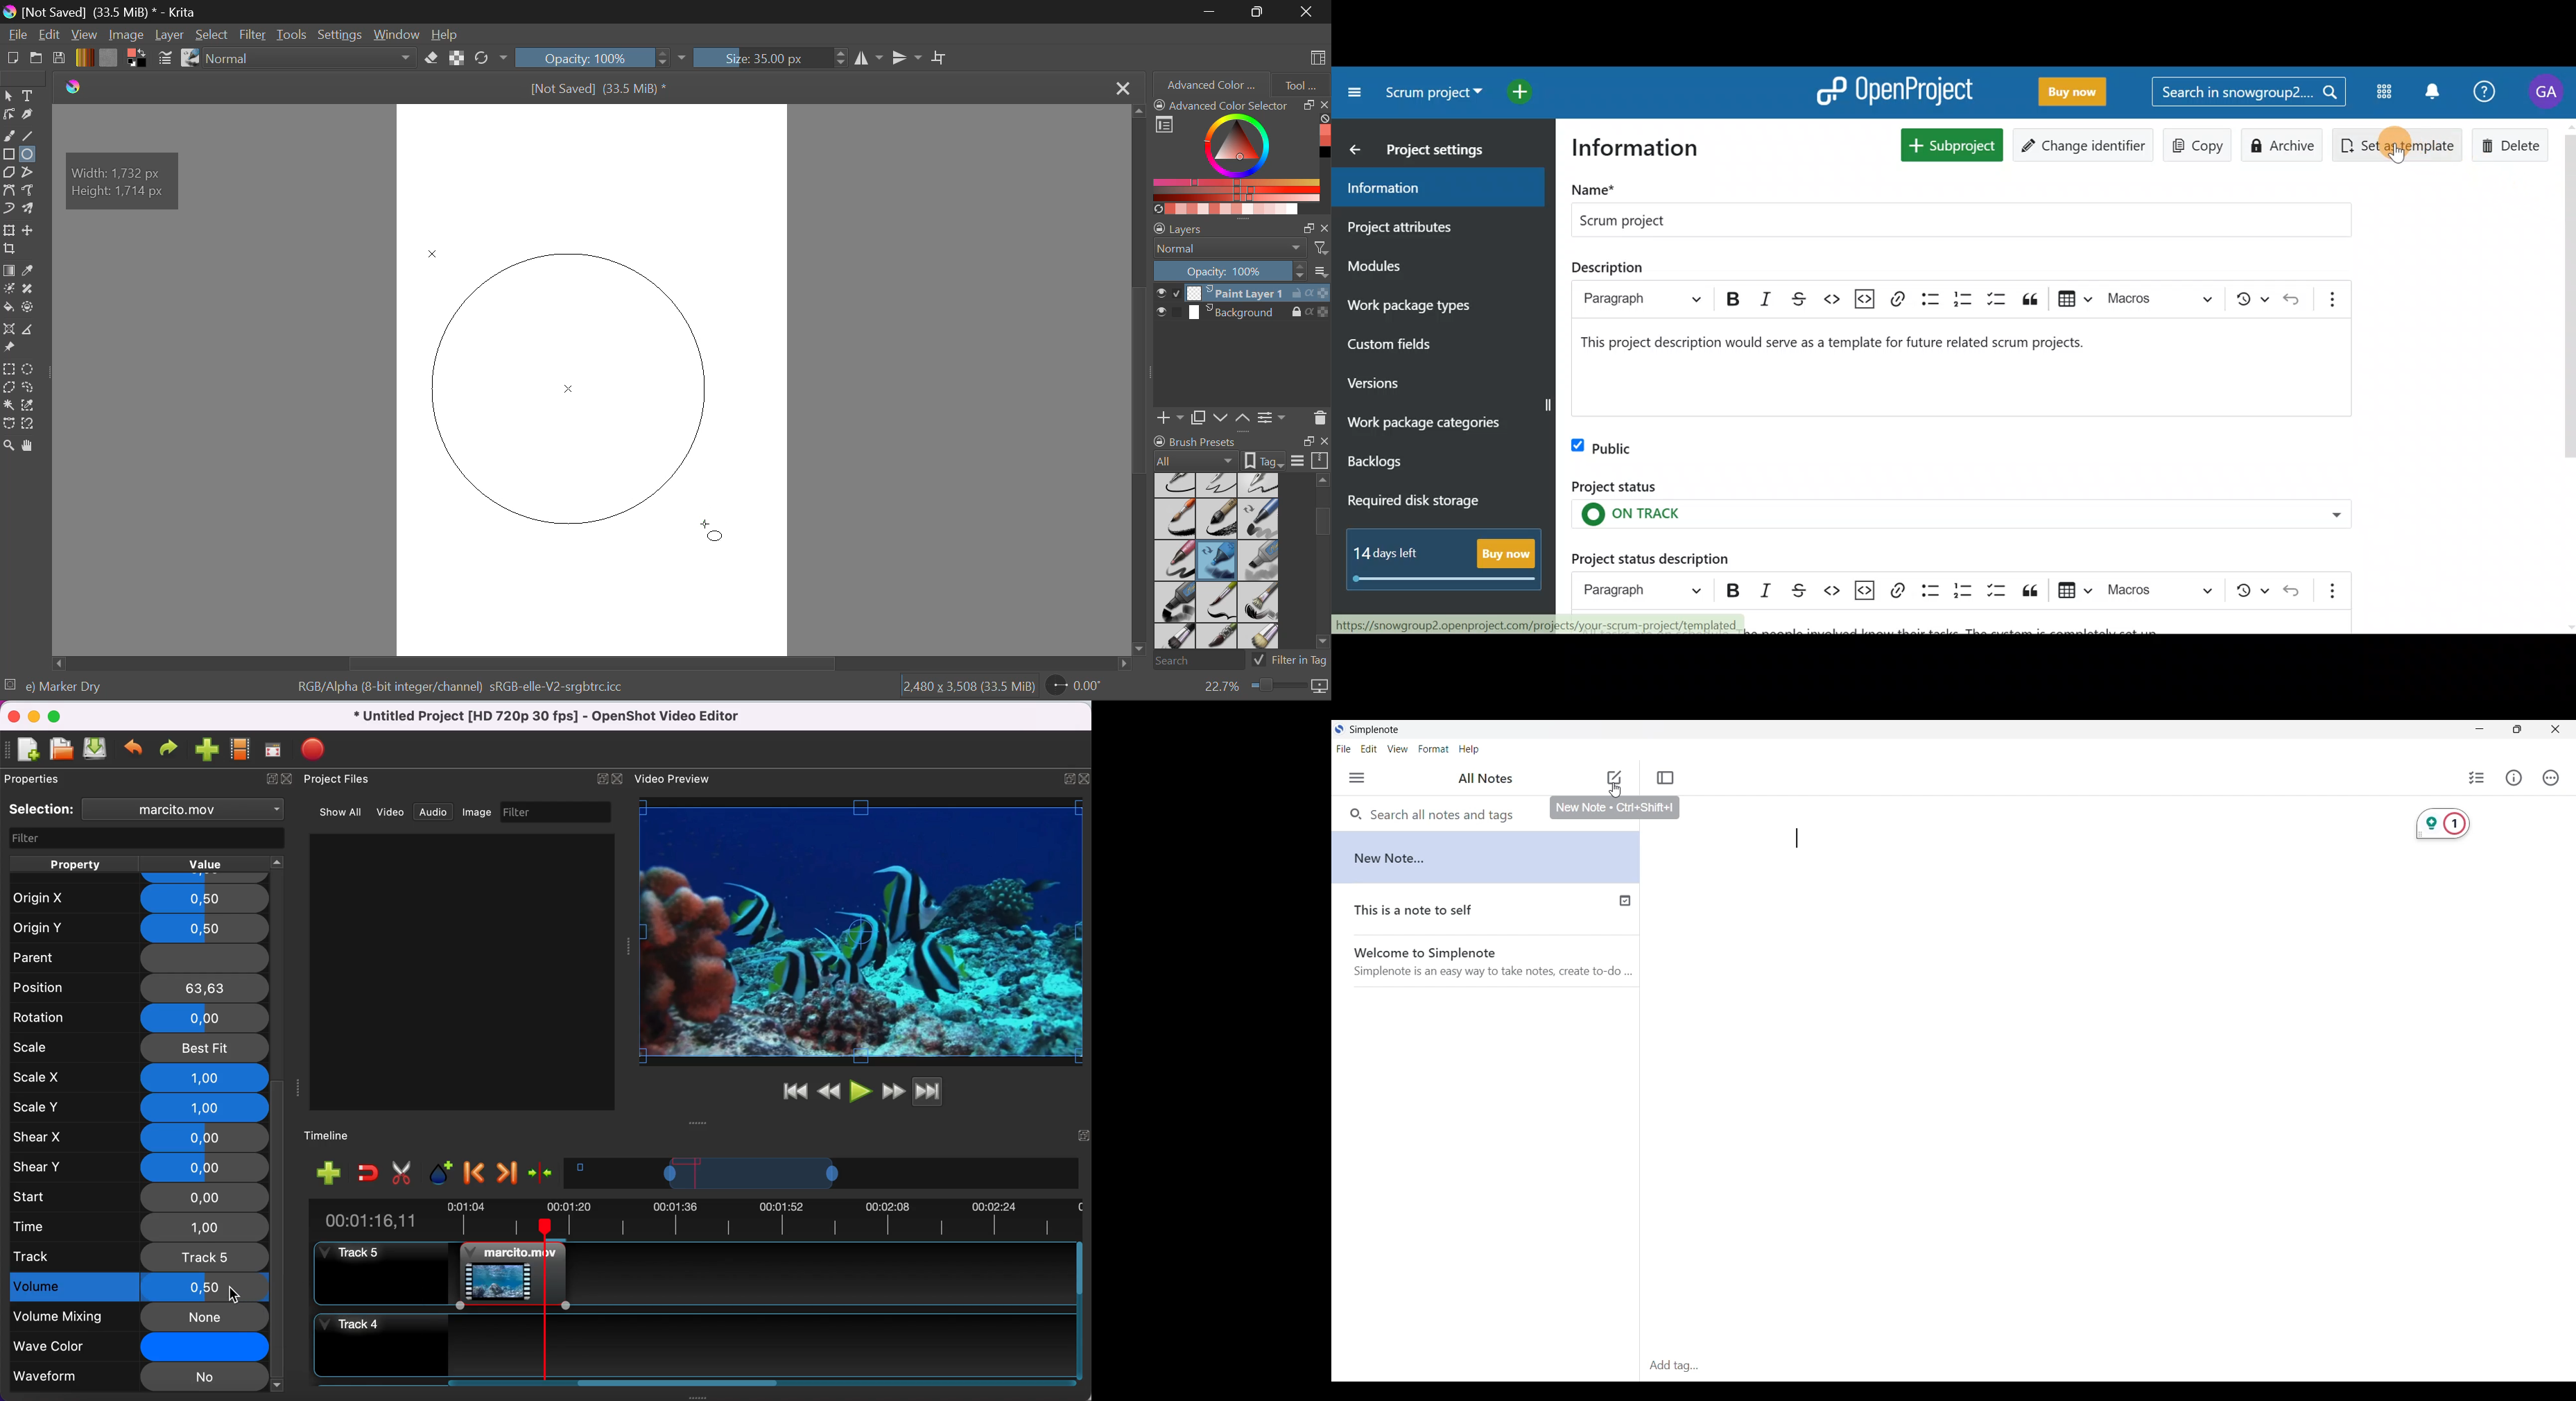 The width and height of the screenshot is (2576, 1428). I want to click on add marker, so click(441, 1173).